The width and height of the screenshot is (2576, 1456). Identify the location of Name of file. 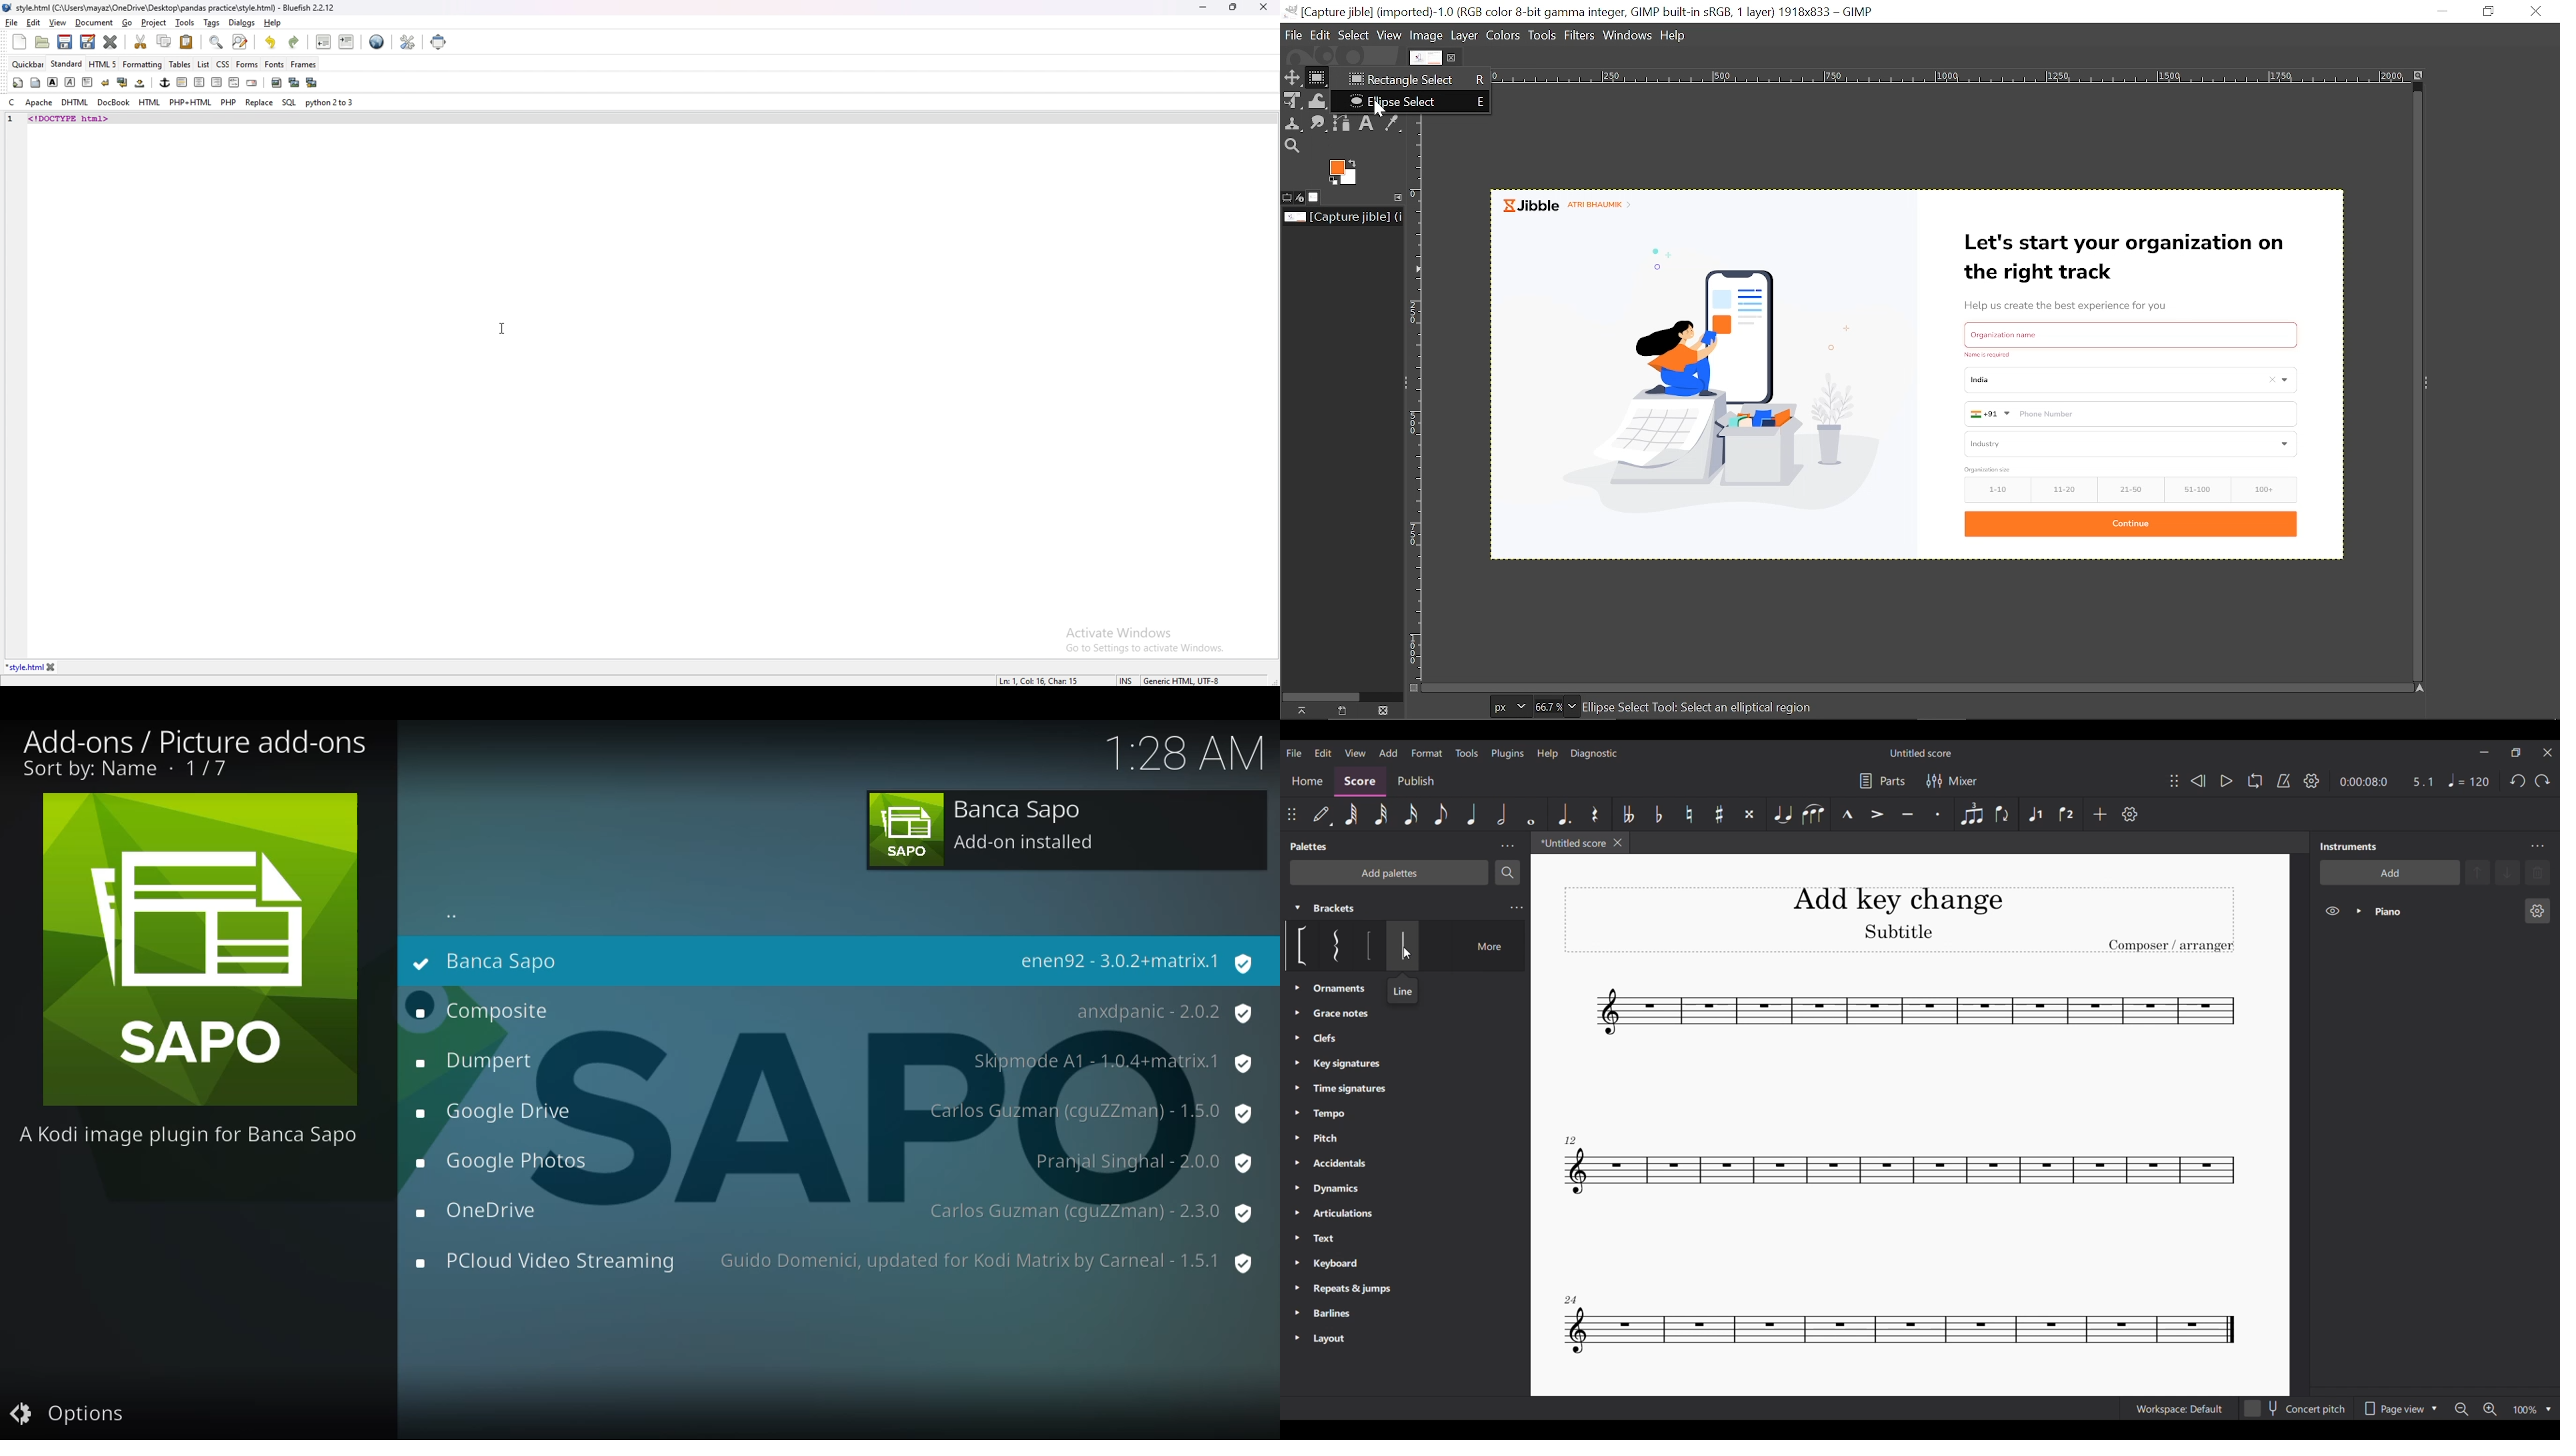
(1922, 753).